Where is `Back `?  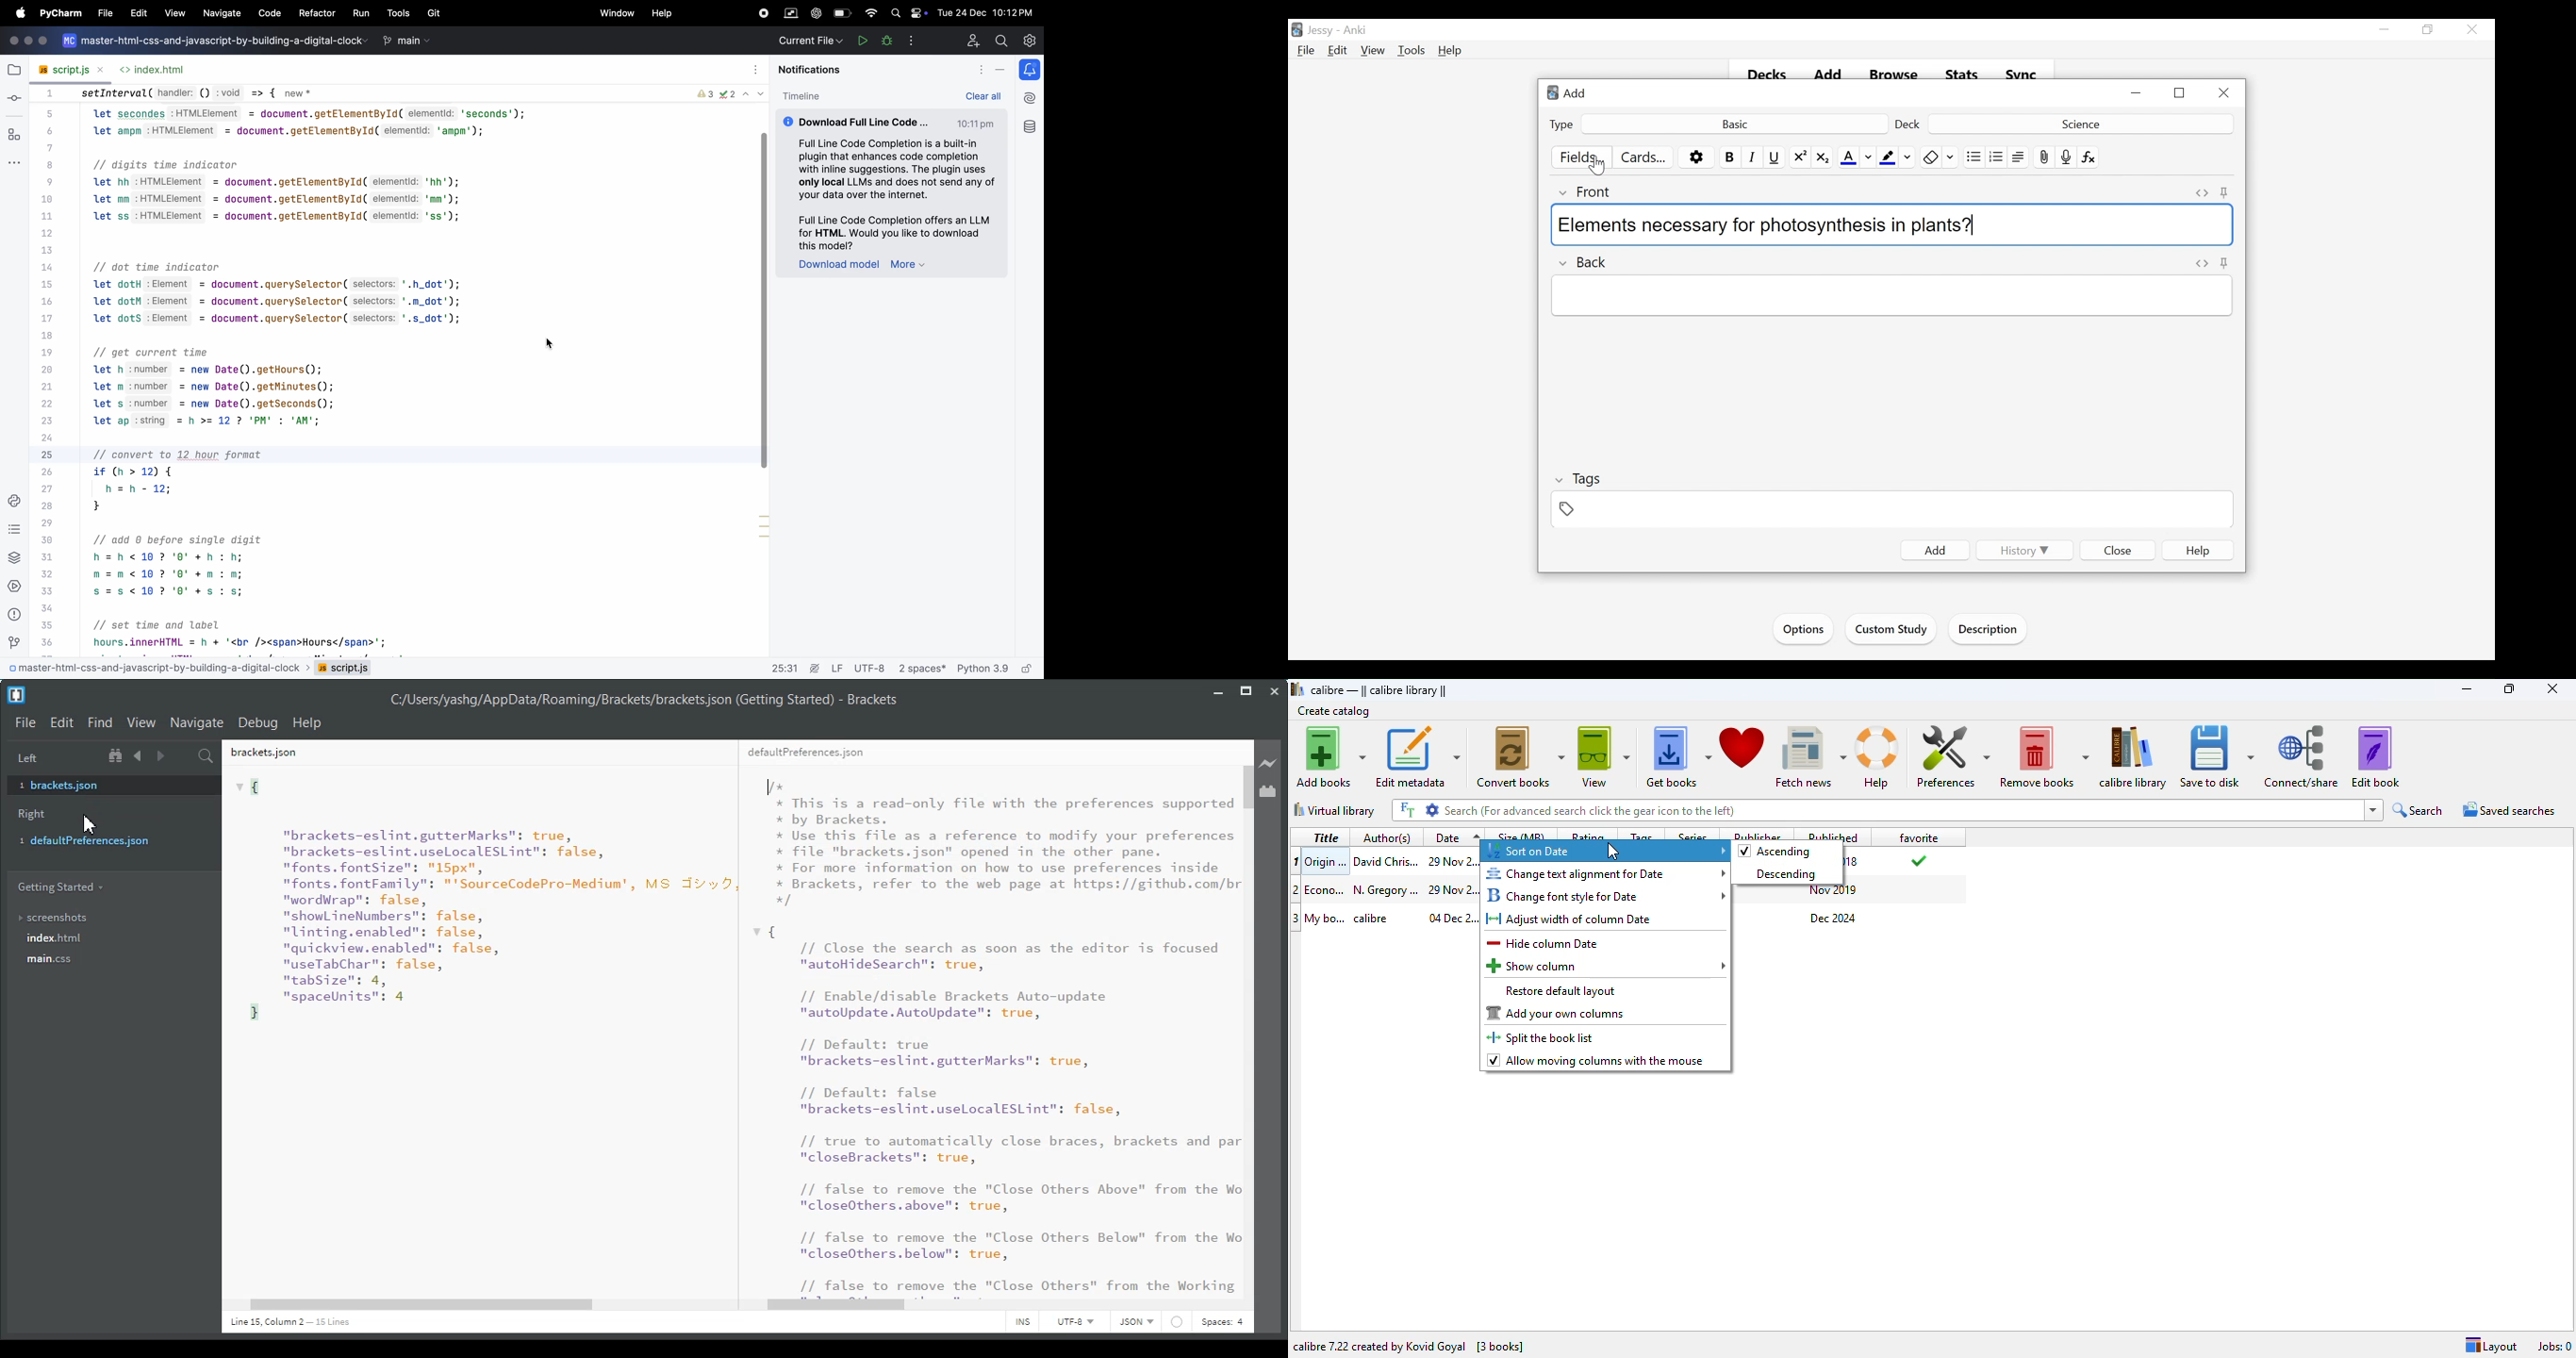
Back  is located at coordinates (1581, 262).